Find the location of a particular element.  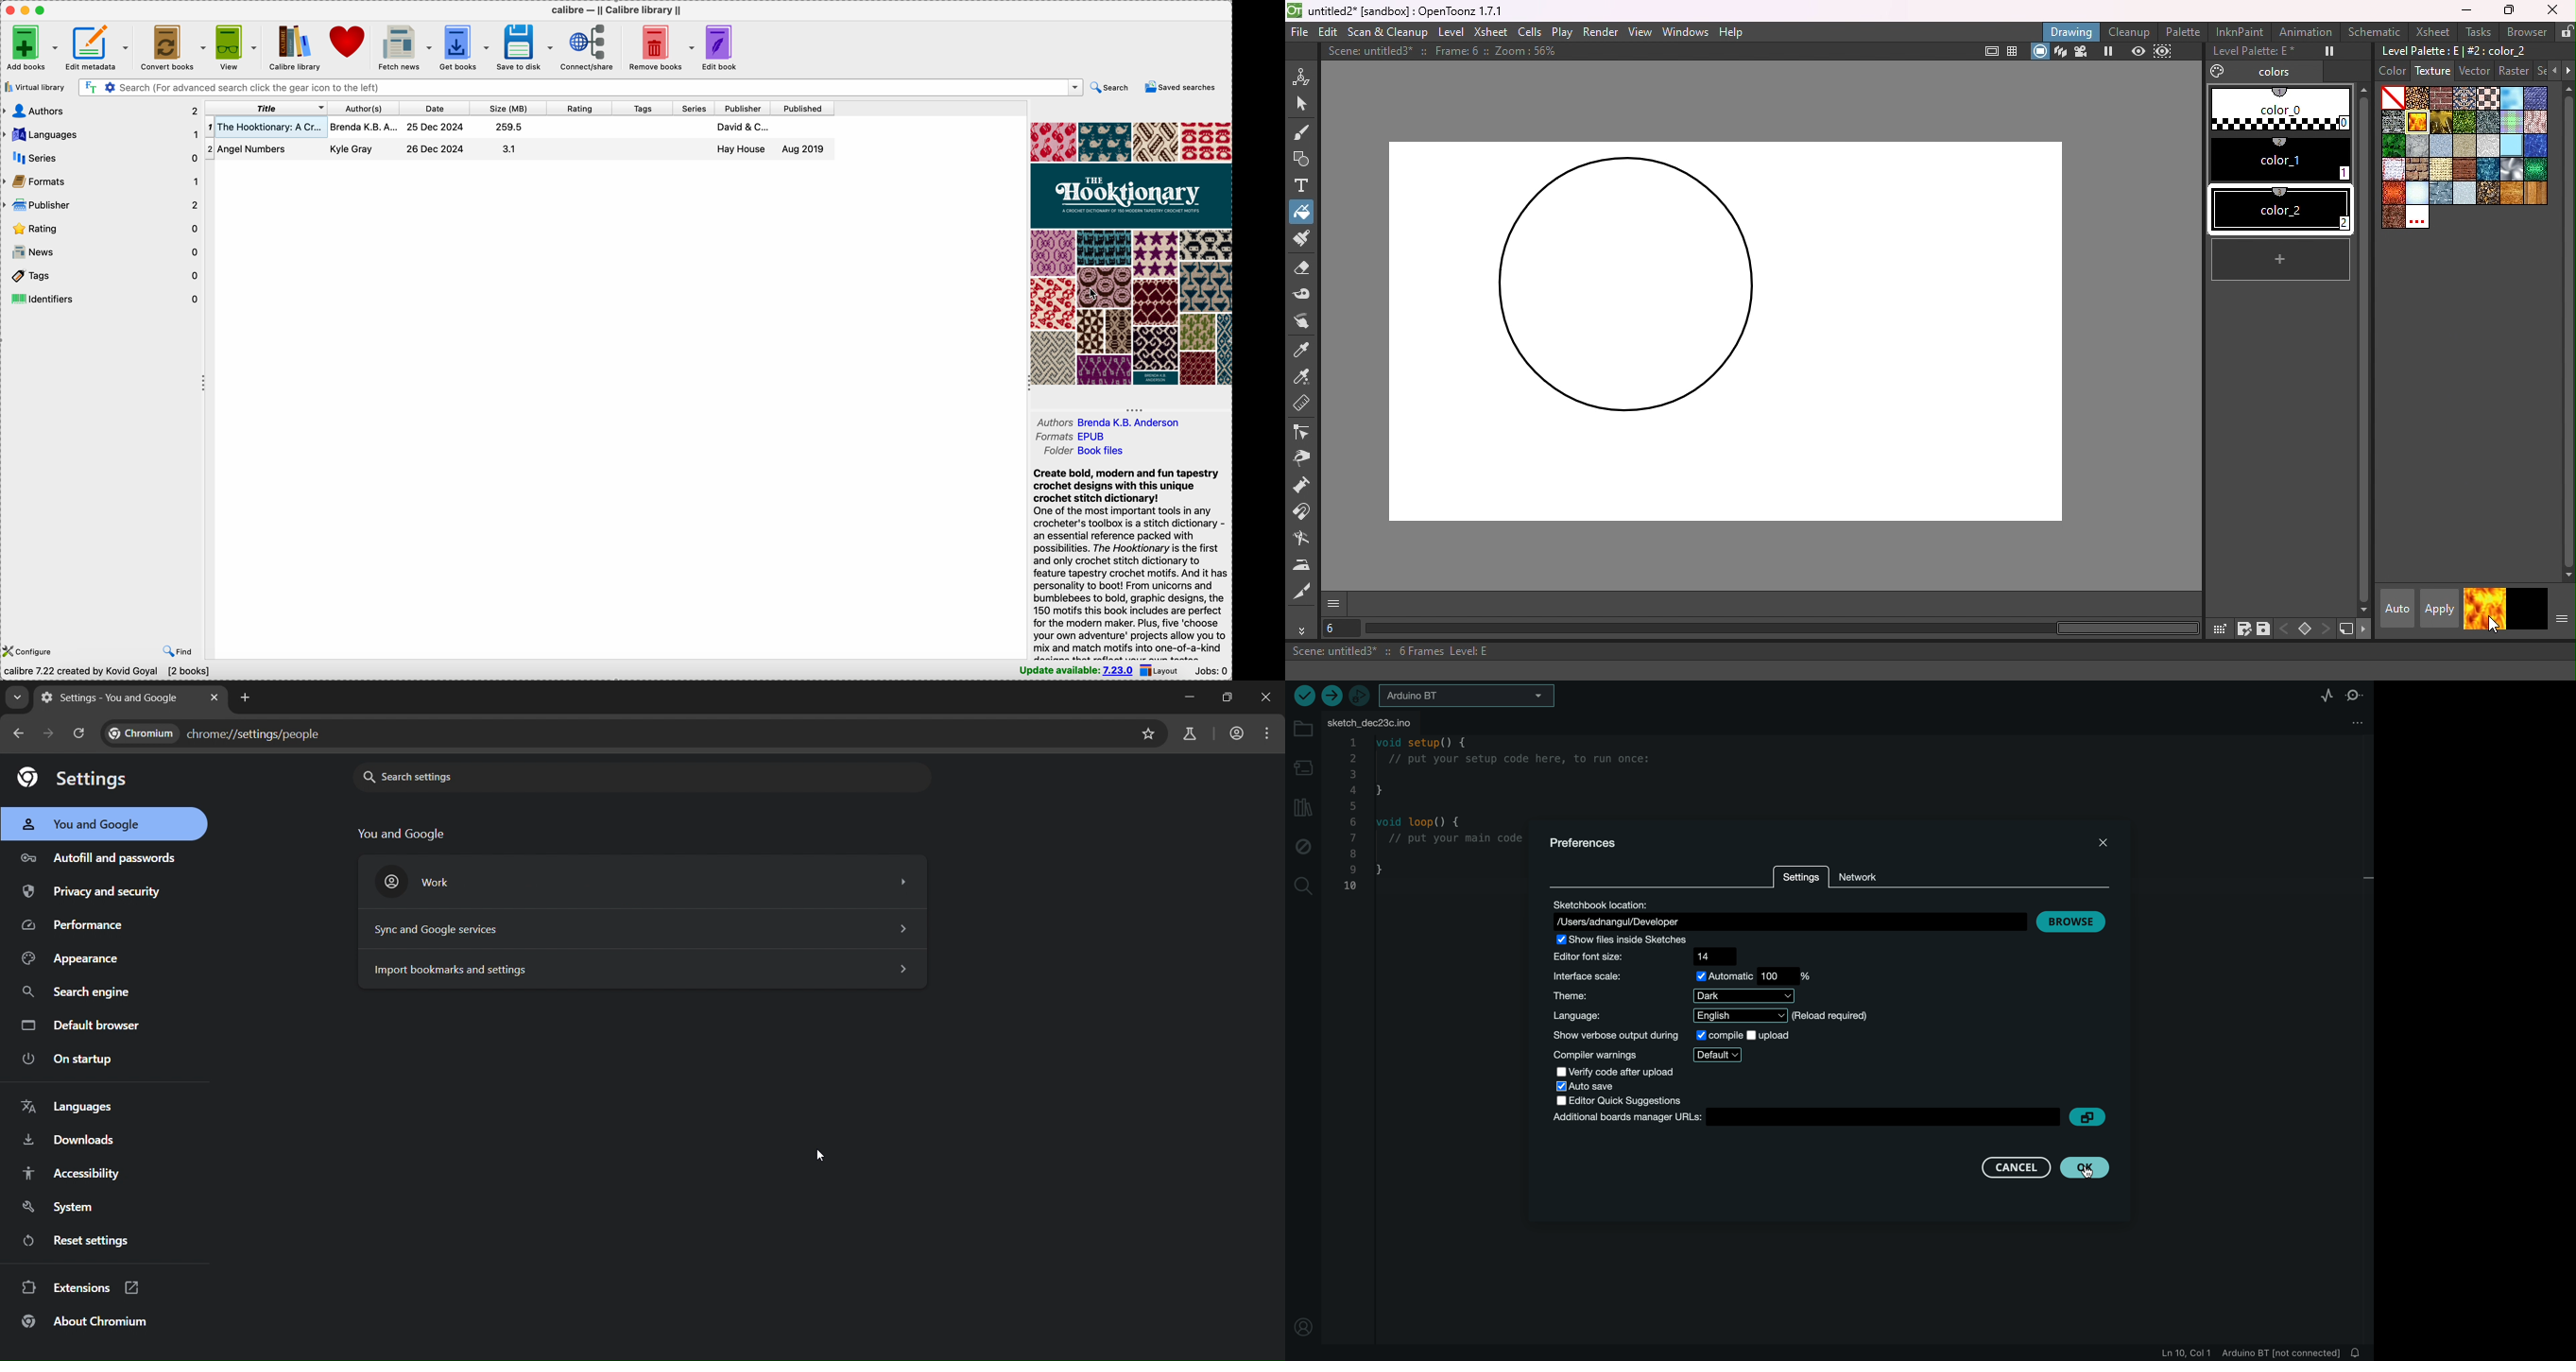

convert books is located at coordinates (174, 47).